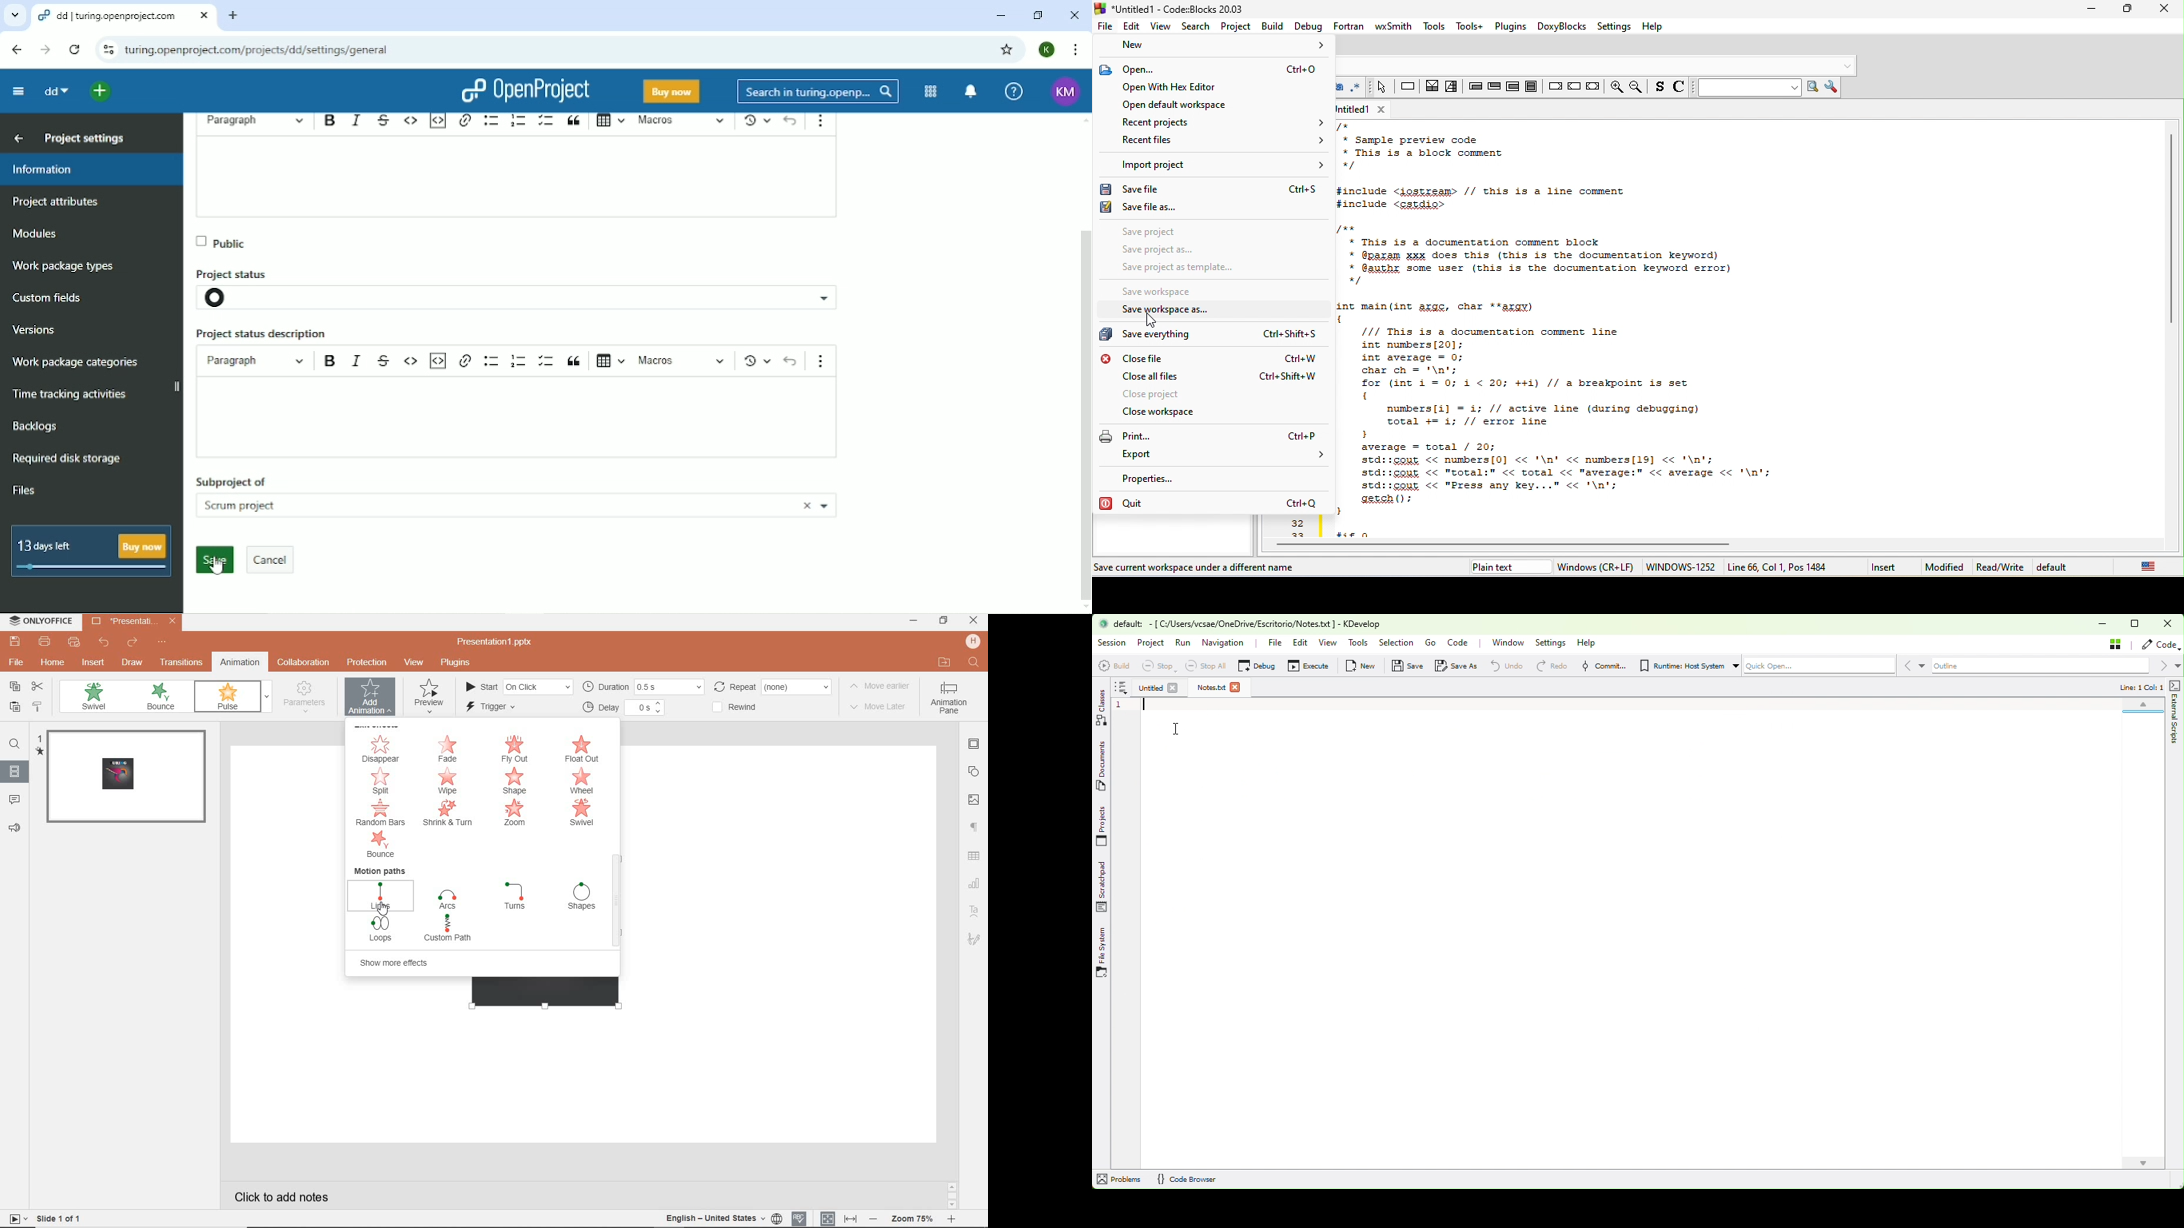  I want to click on zoom, so click(515, 813).